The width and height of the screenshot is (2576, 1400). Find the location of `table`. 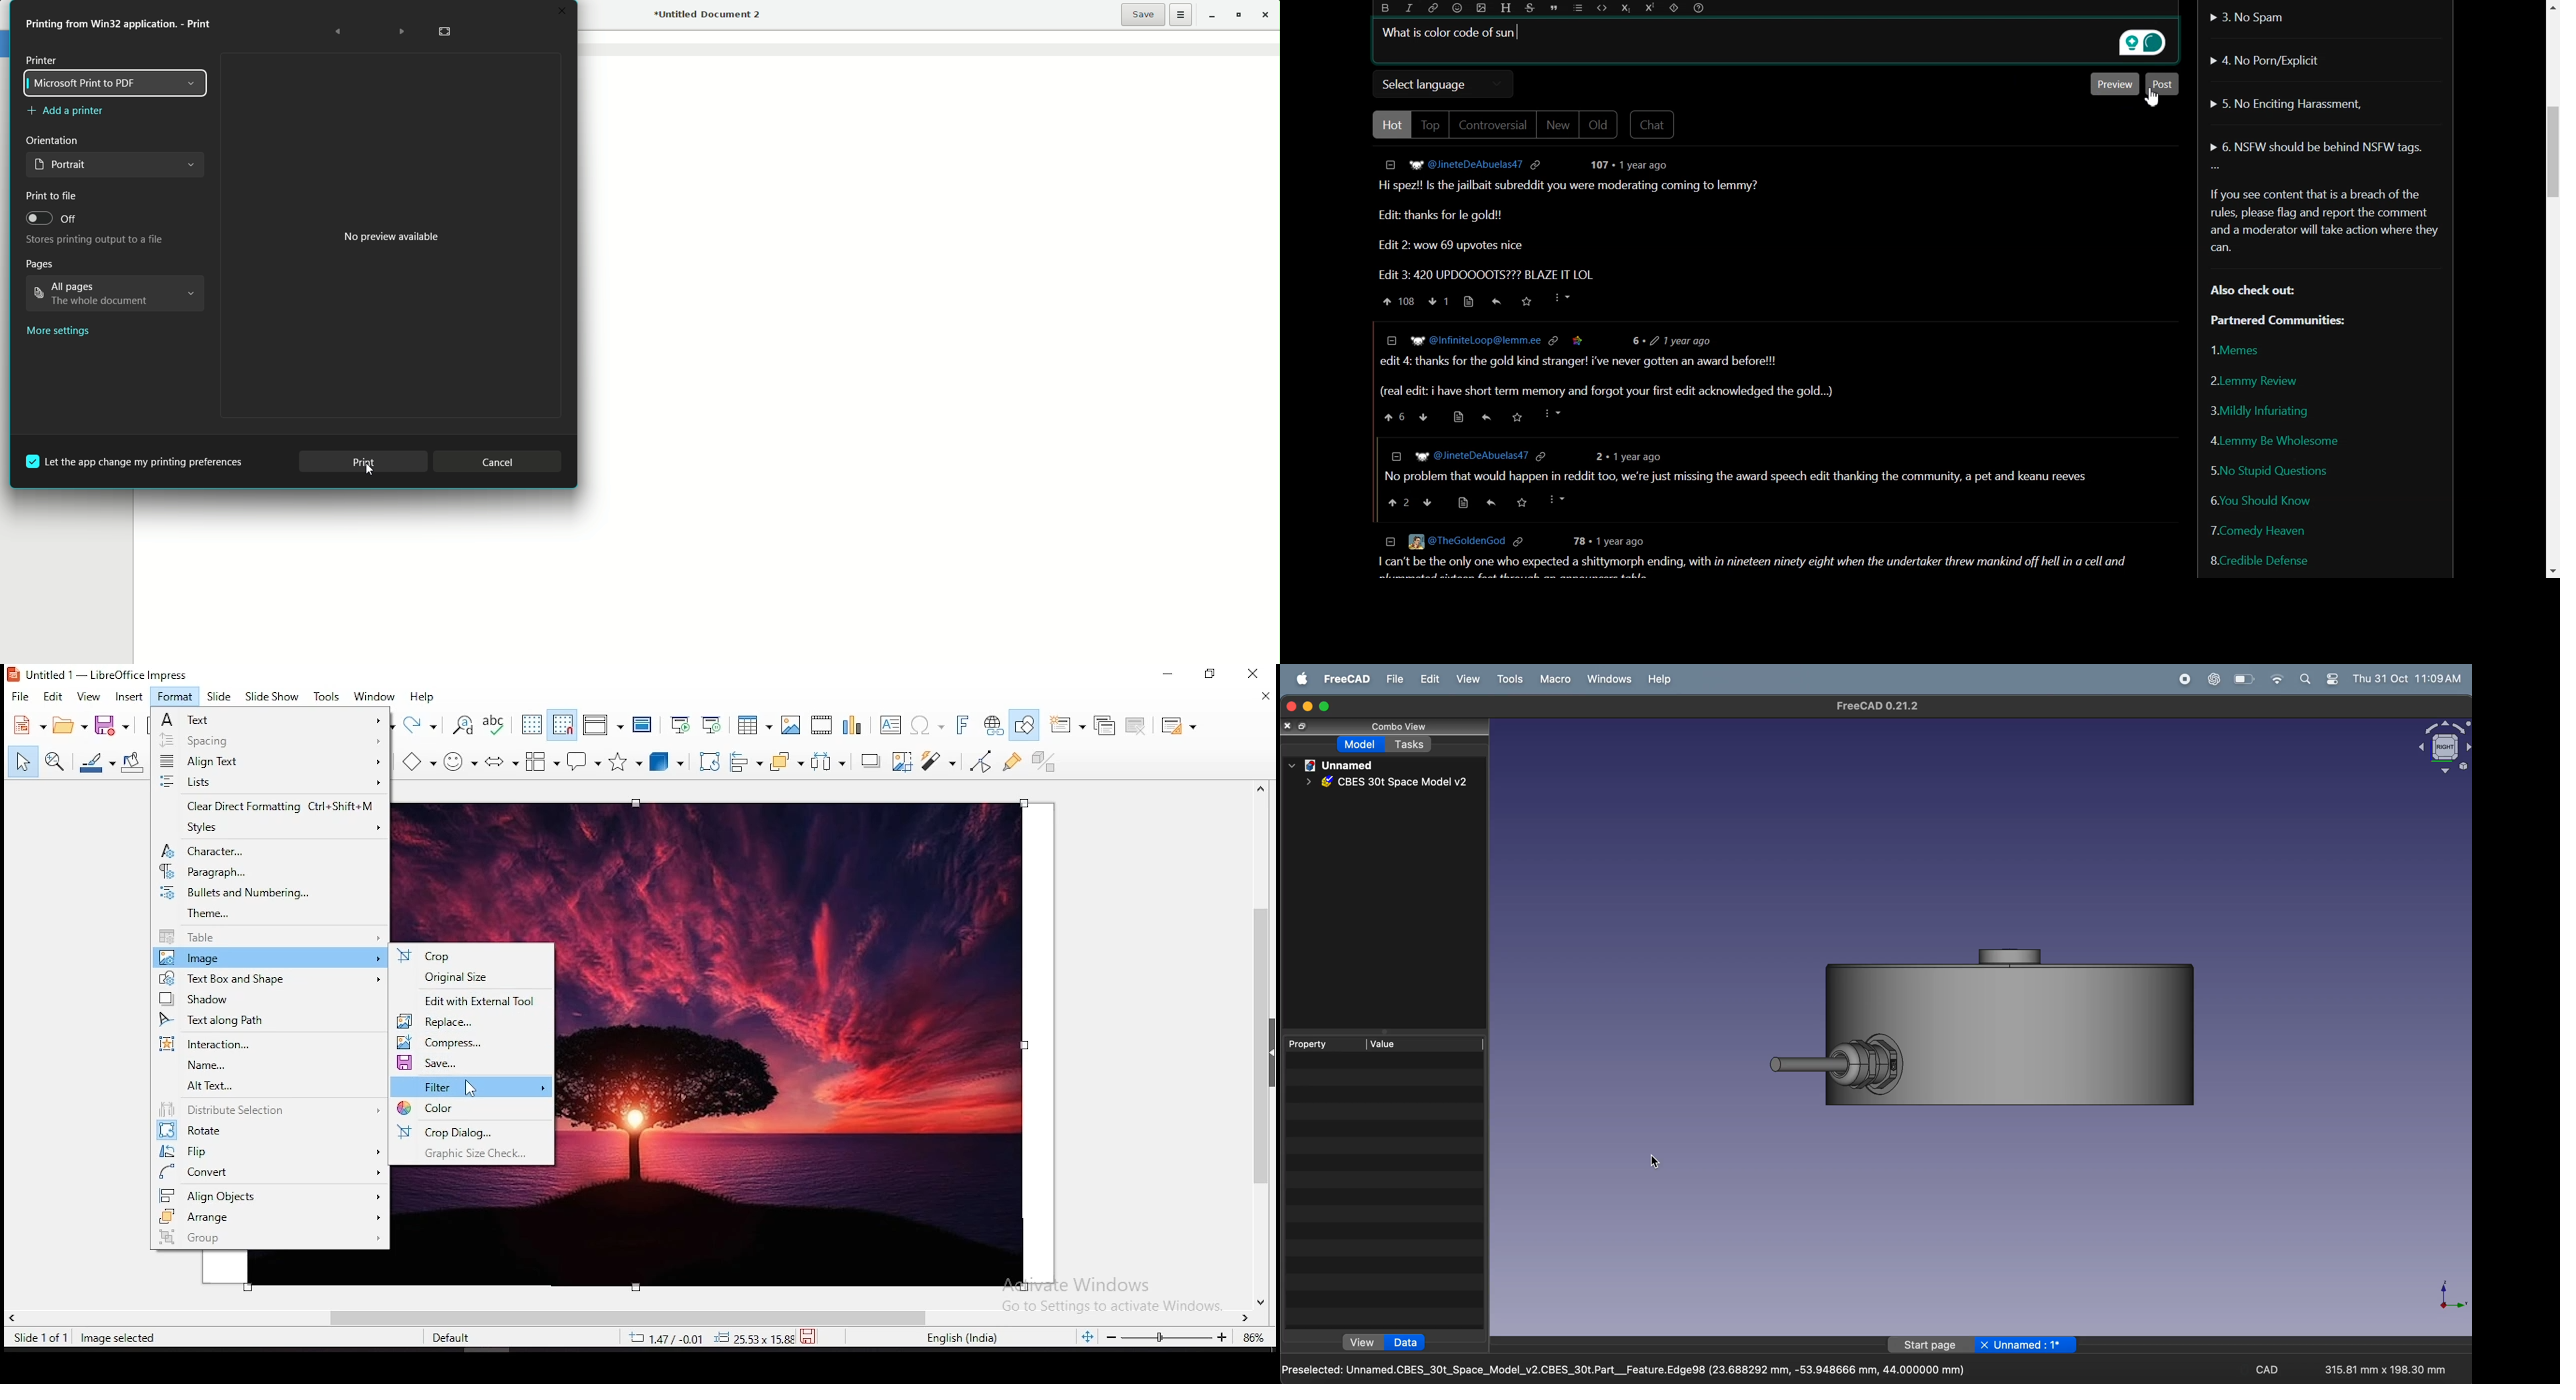

table is located at coordinates (270, 938).